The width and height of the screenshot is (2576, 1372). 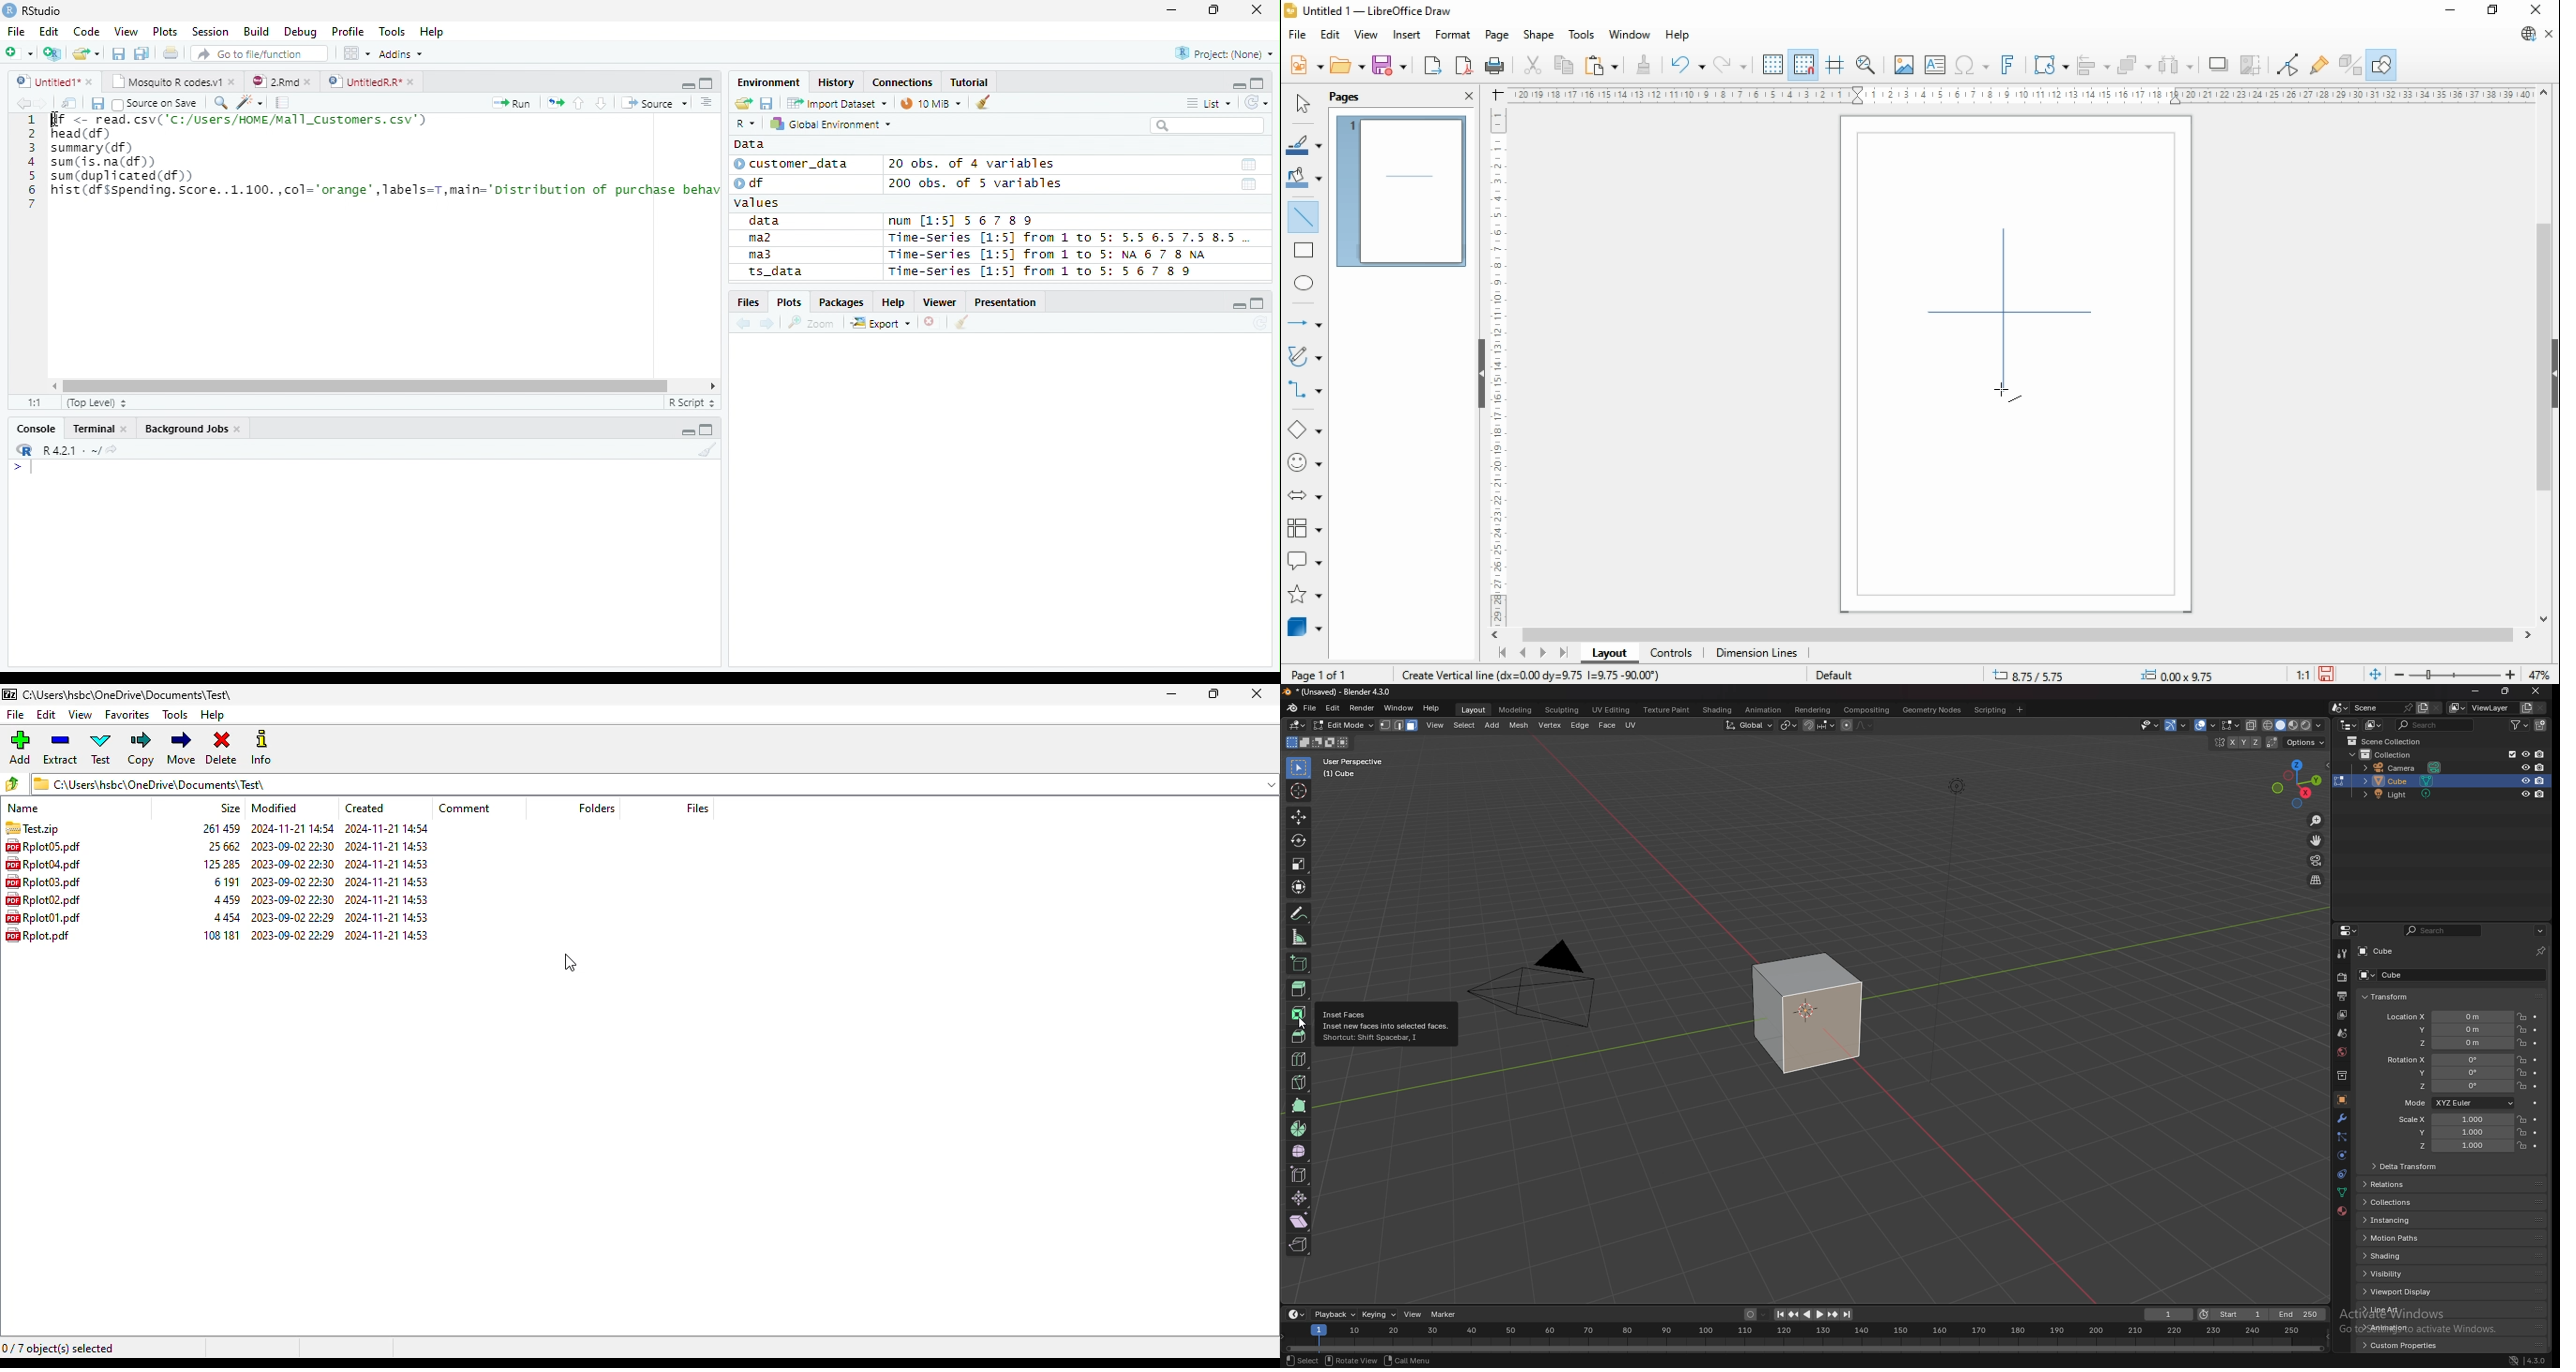 What do you see at coordinates (2299, 782) in the screenshot?
I see `use a preset viewpoint` at bounding box center [2299, 782].